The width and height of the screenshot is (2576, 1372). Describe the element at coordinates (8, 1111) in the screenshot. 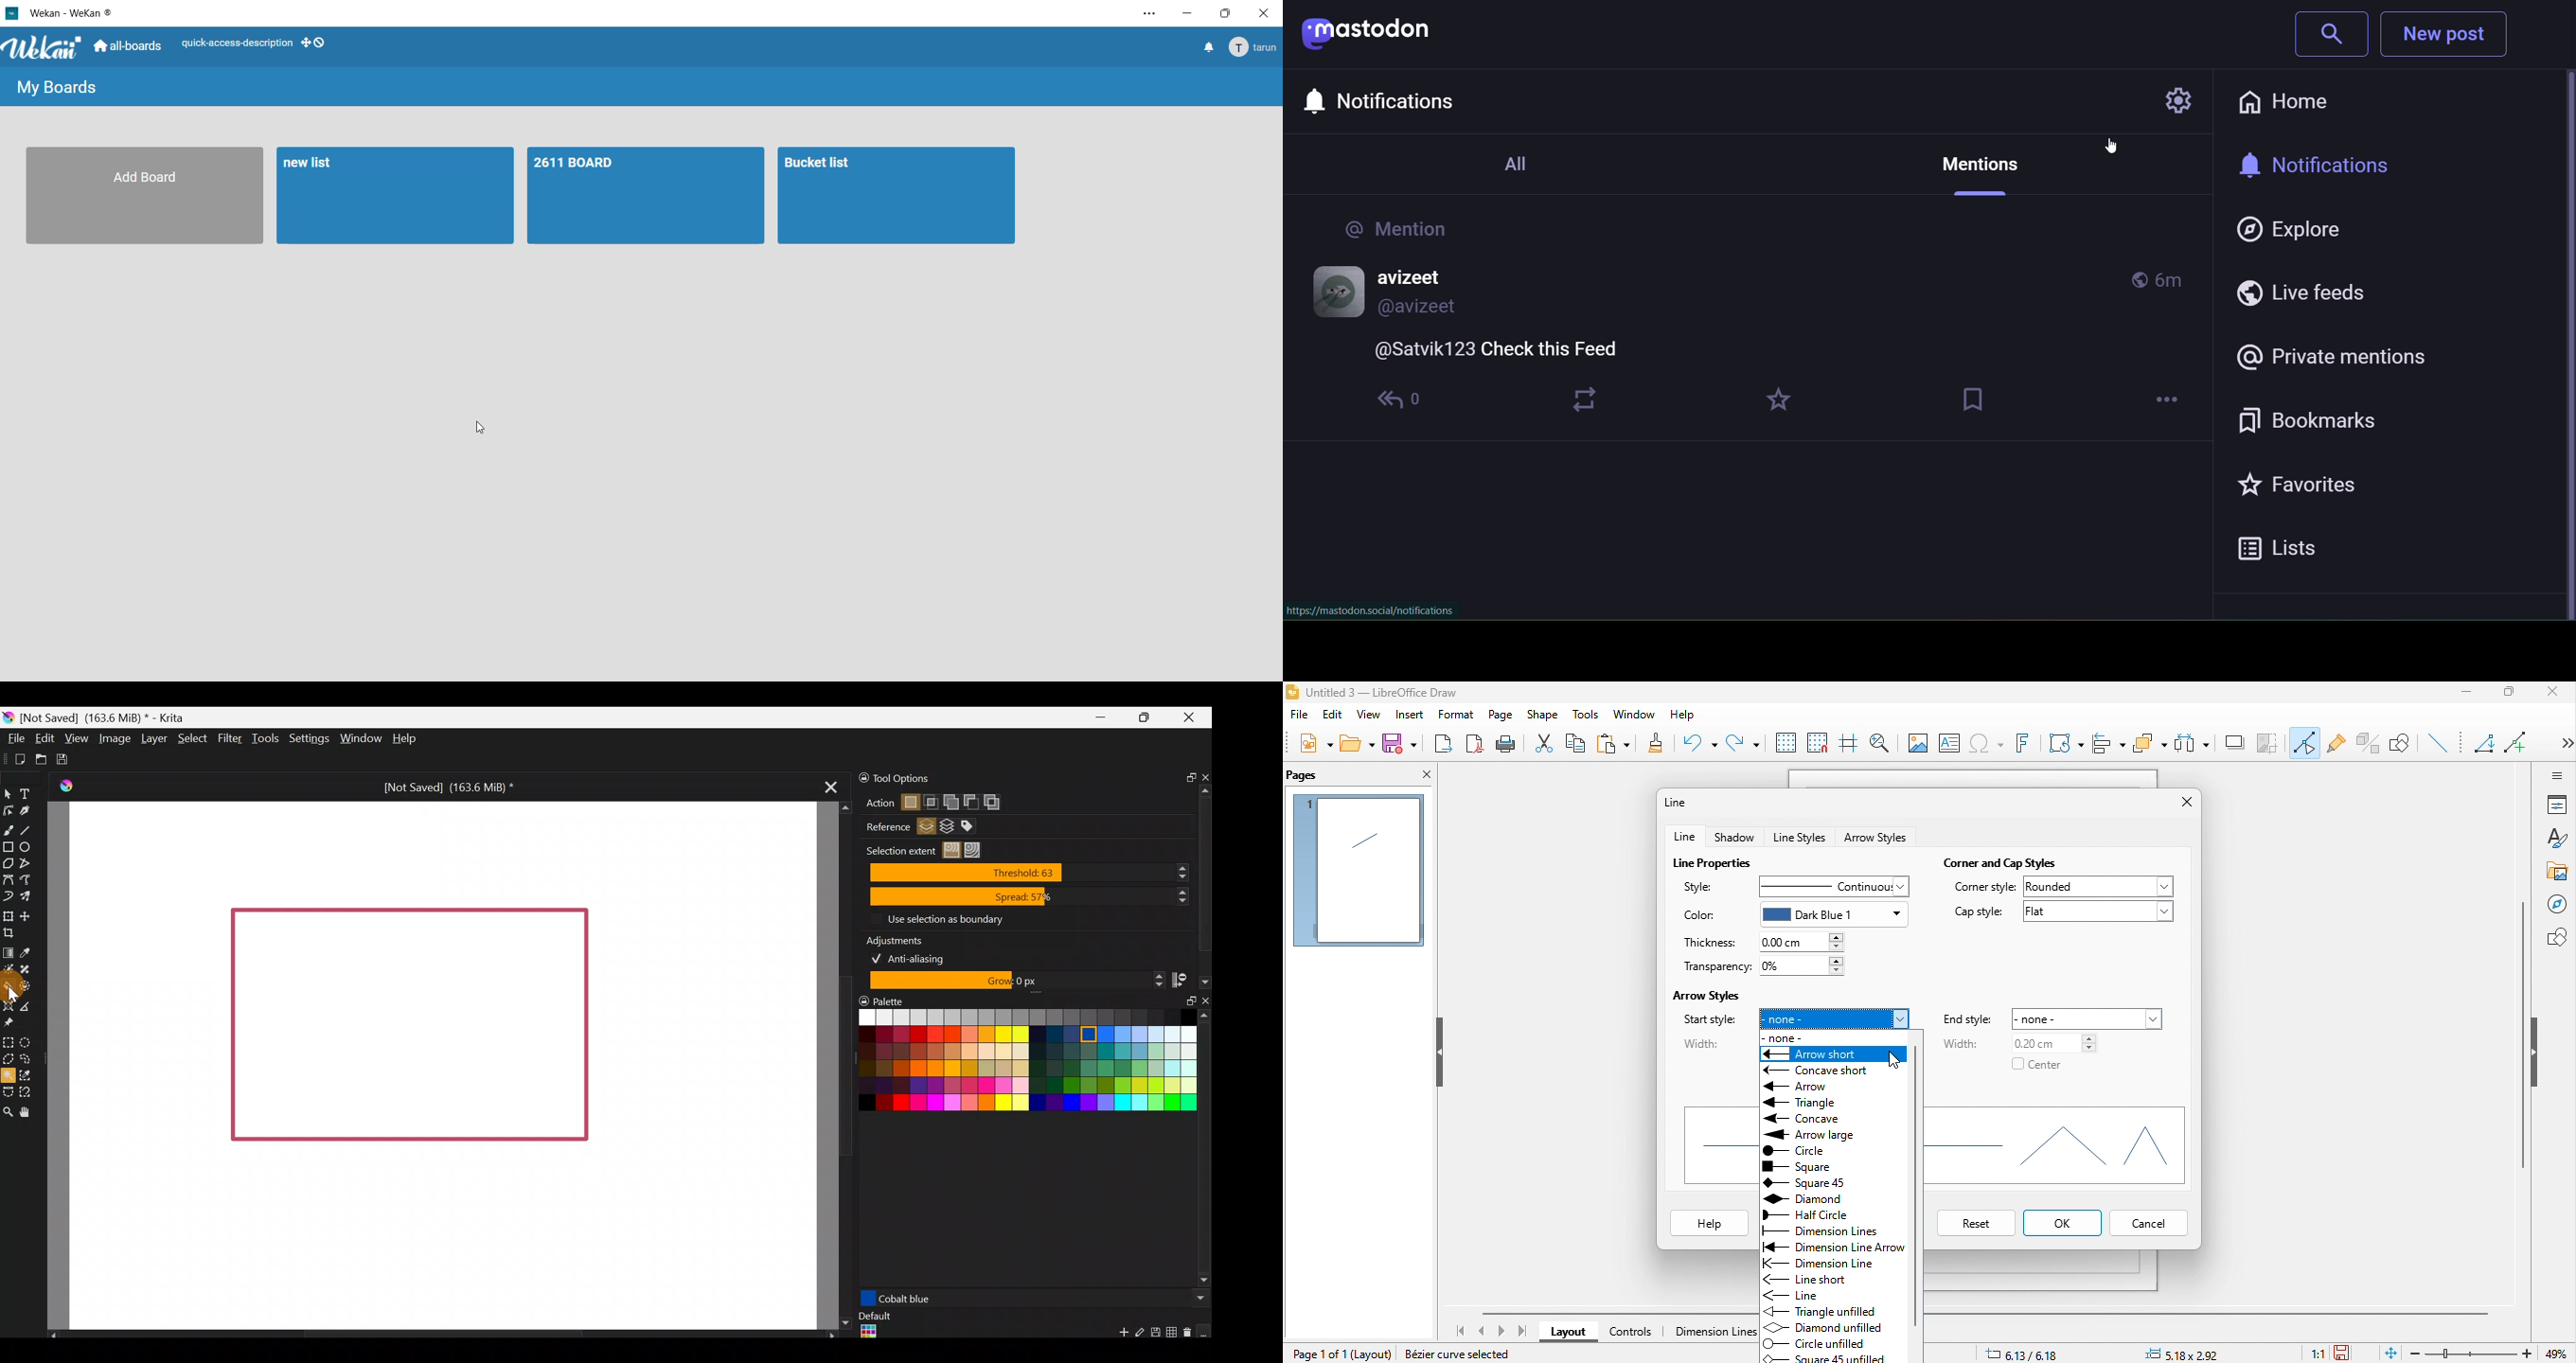

I see `Zoom tool` at that location.